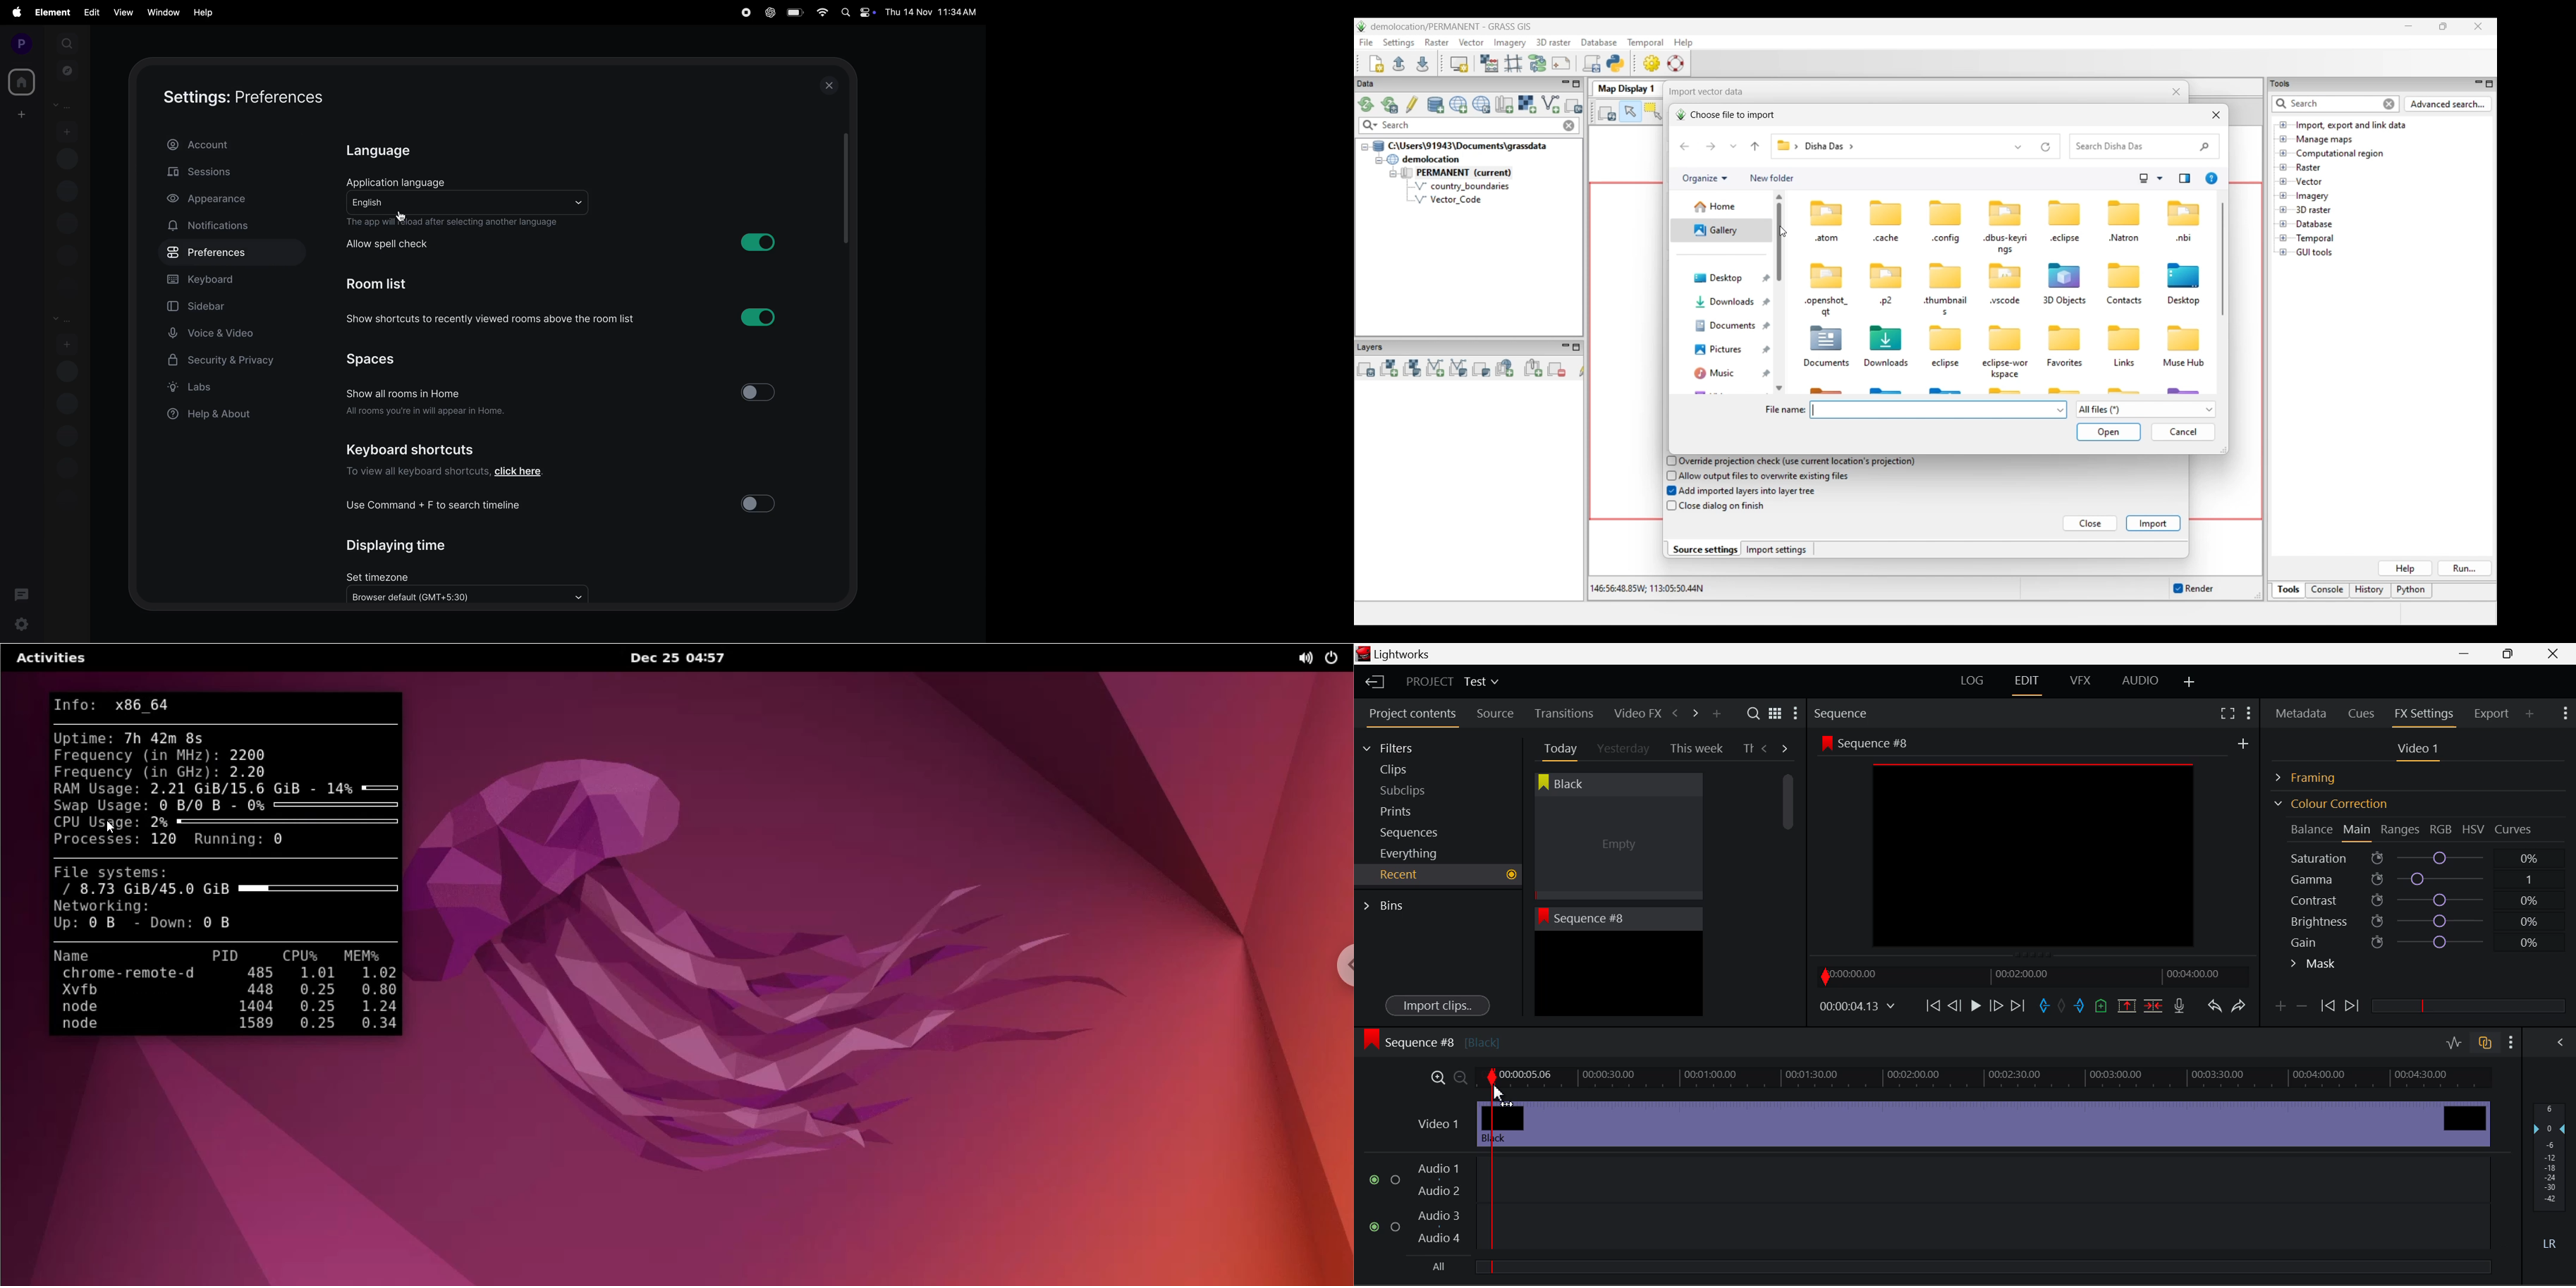 This screenshot has height=1288, width=2576. I want to click on Clips, so click(1416, 769).